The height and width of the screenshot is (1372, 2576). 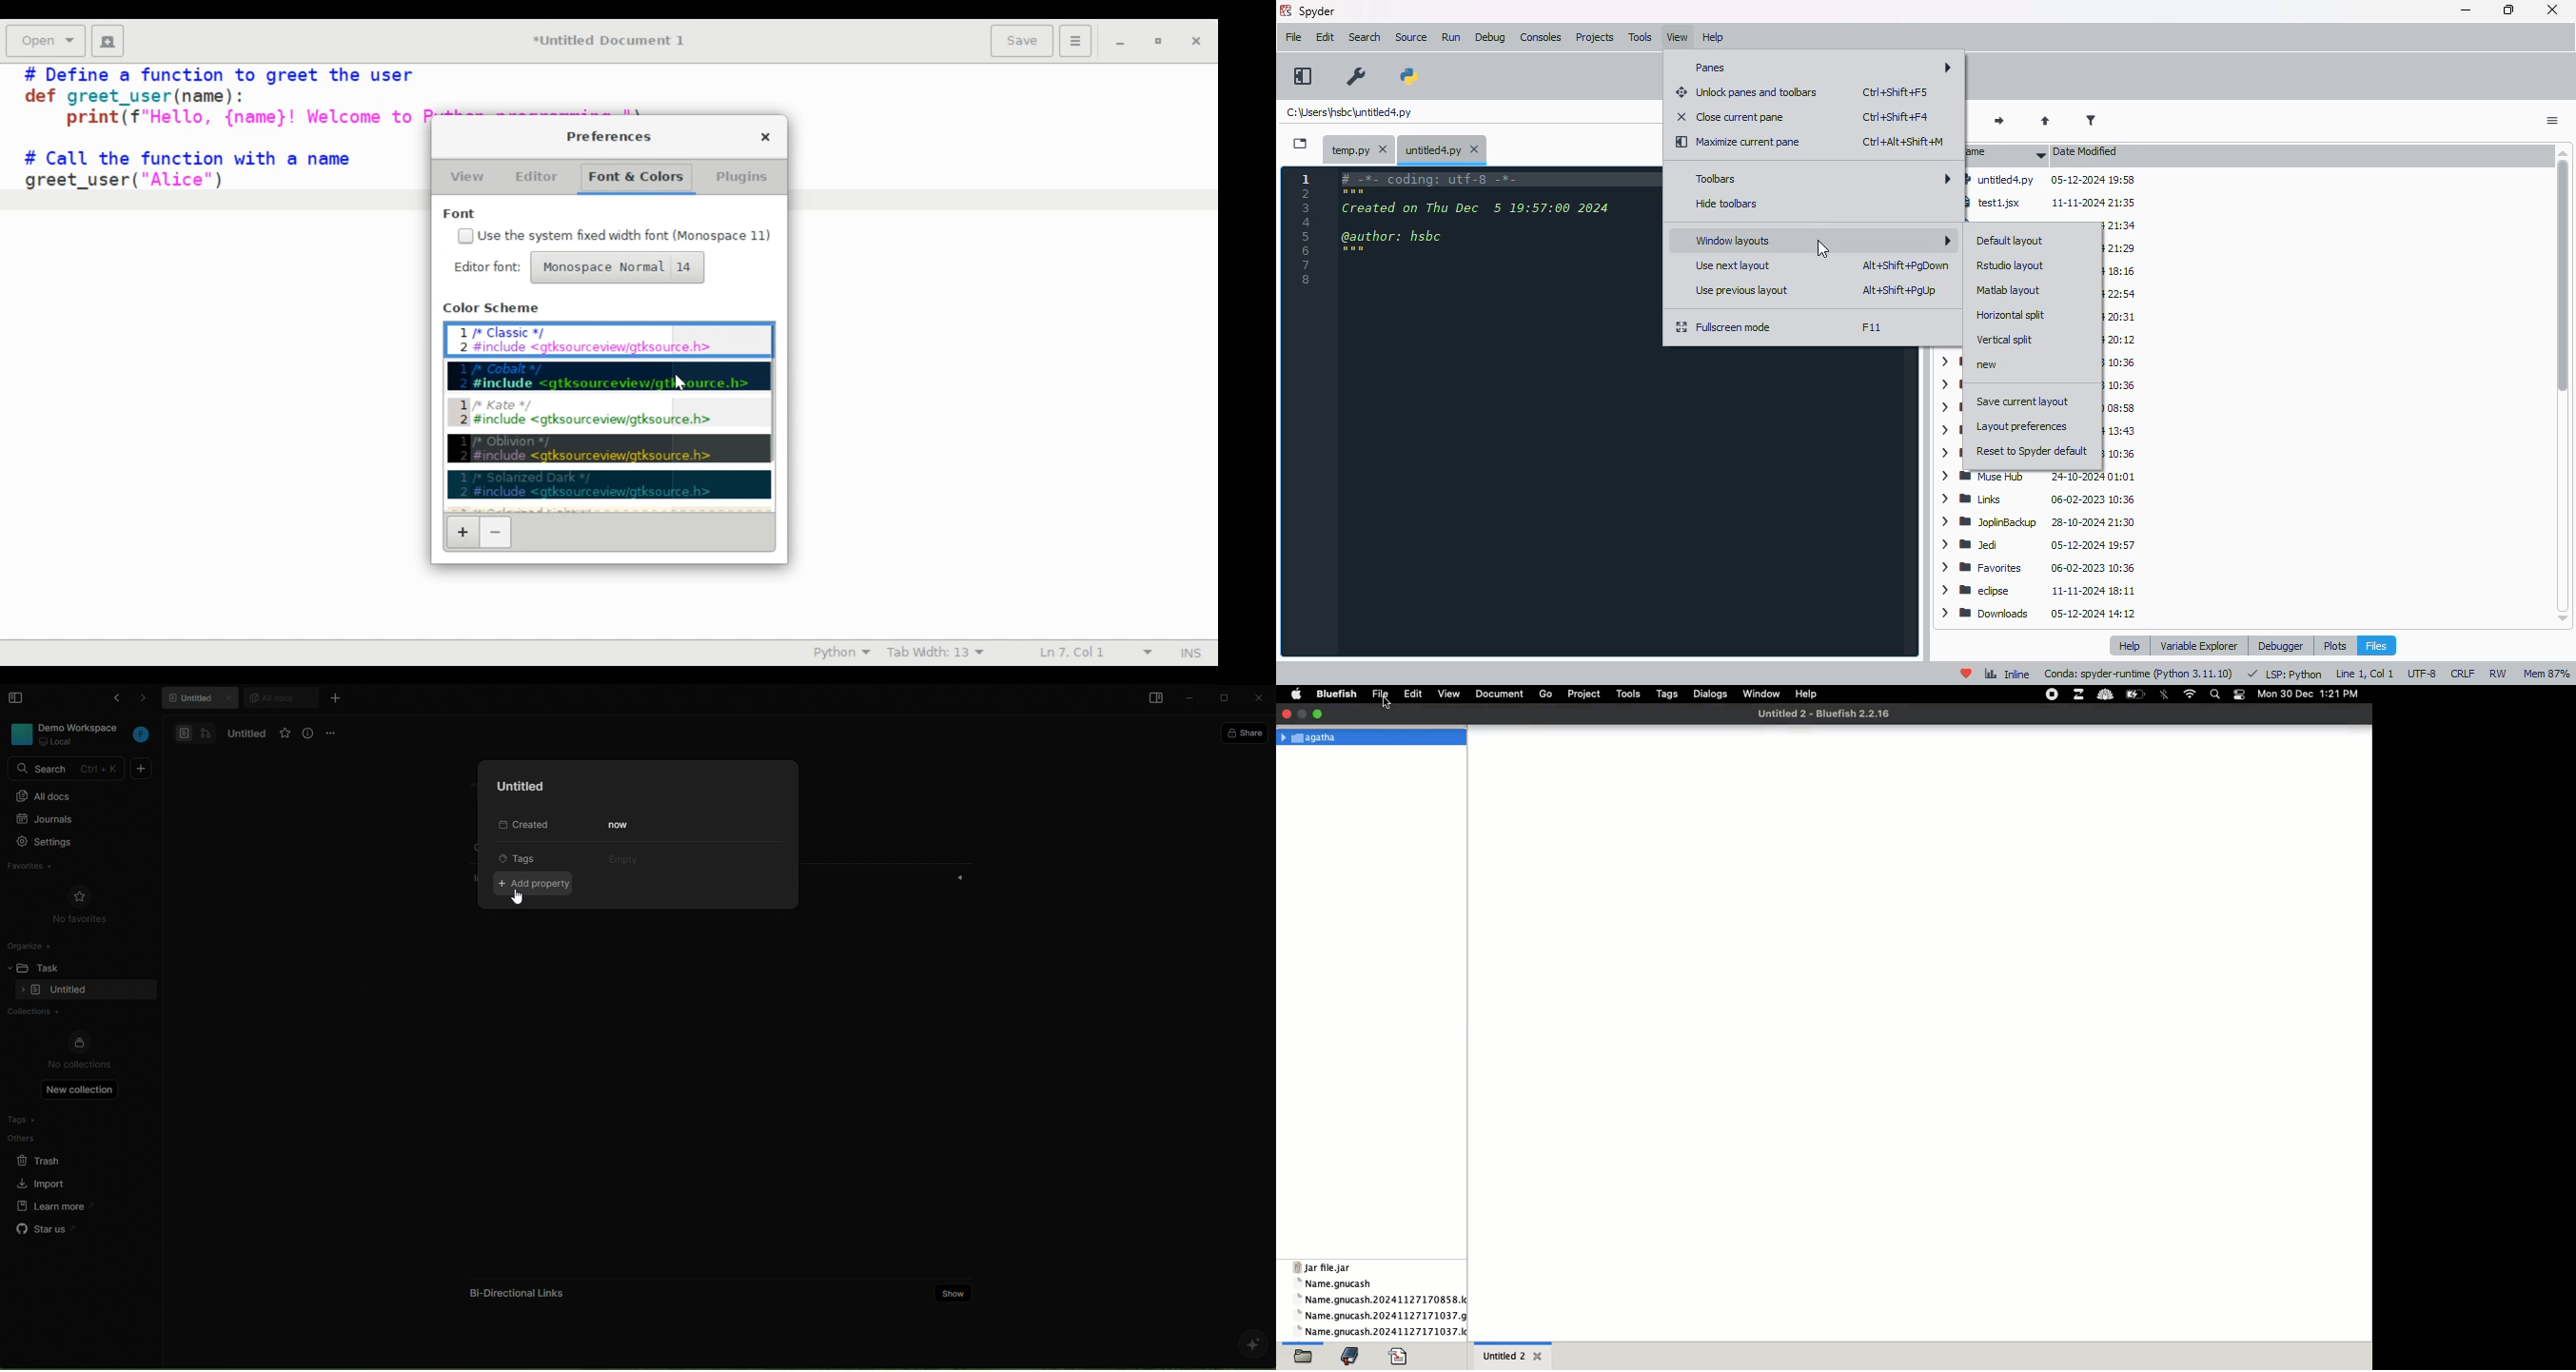 I want to click on no collections, so click(x=79, y=1052).